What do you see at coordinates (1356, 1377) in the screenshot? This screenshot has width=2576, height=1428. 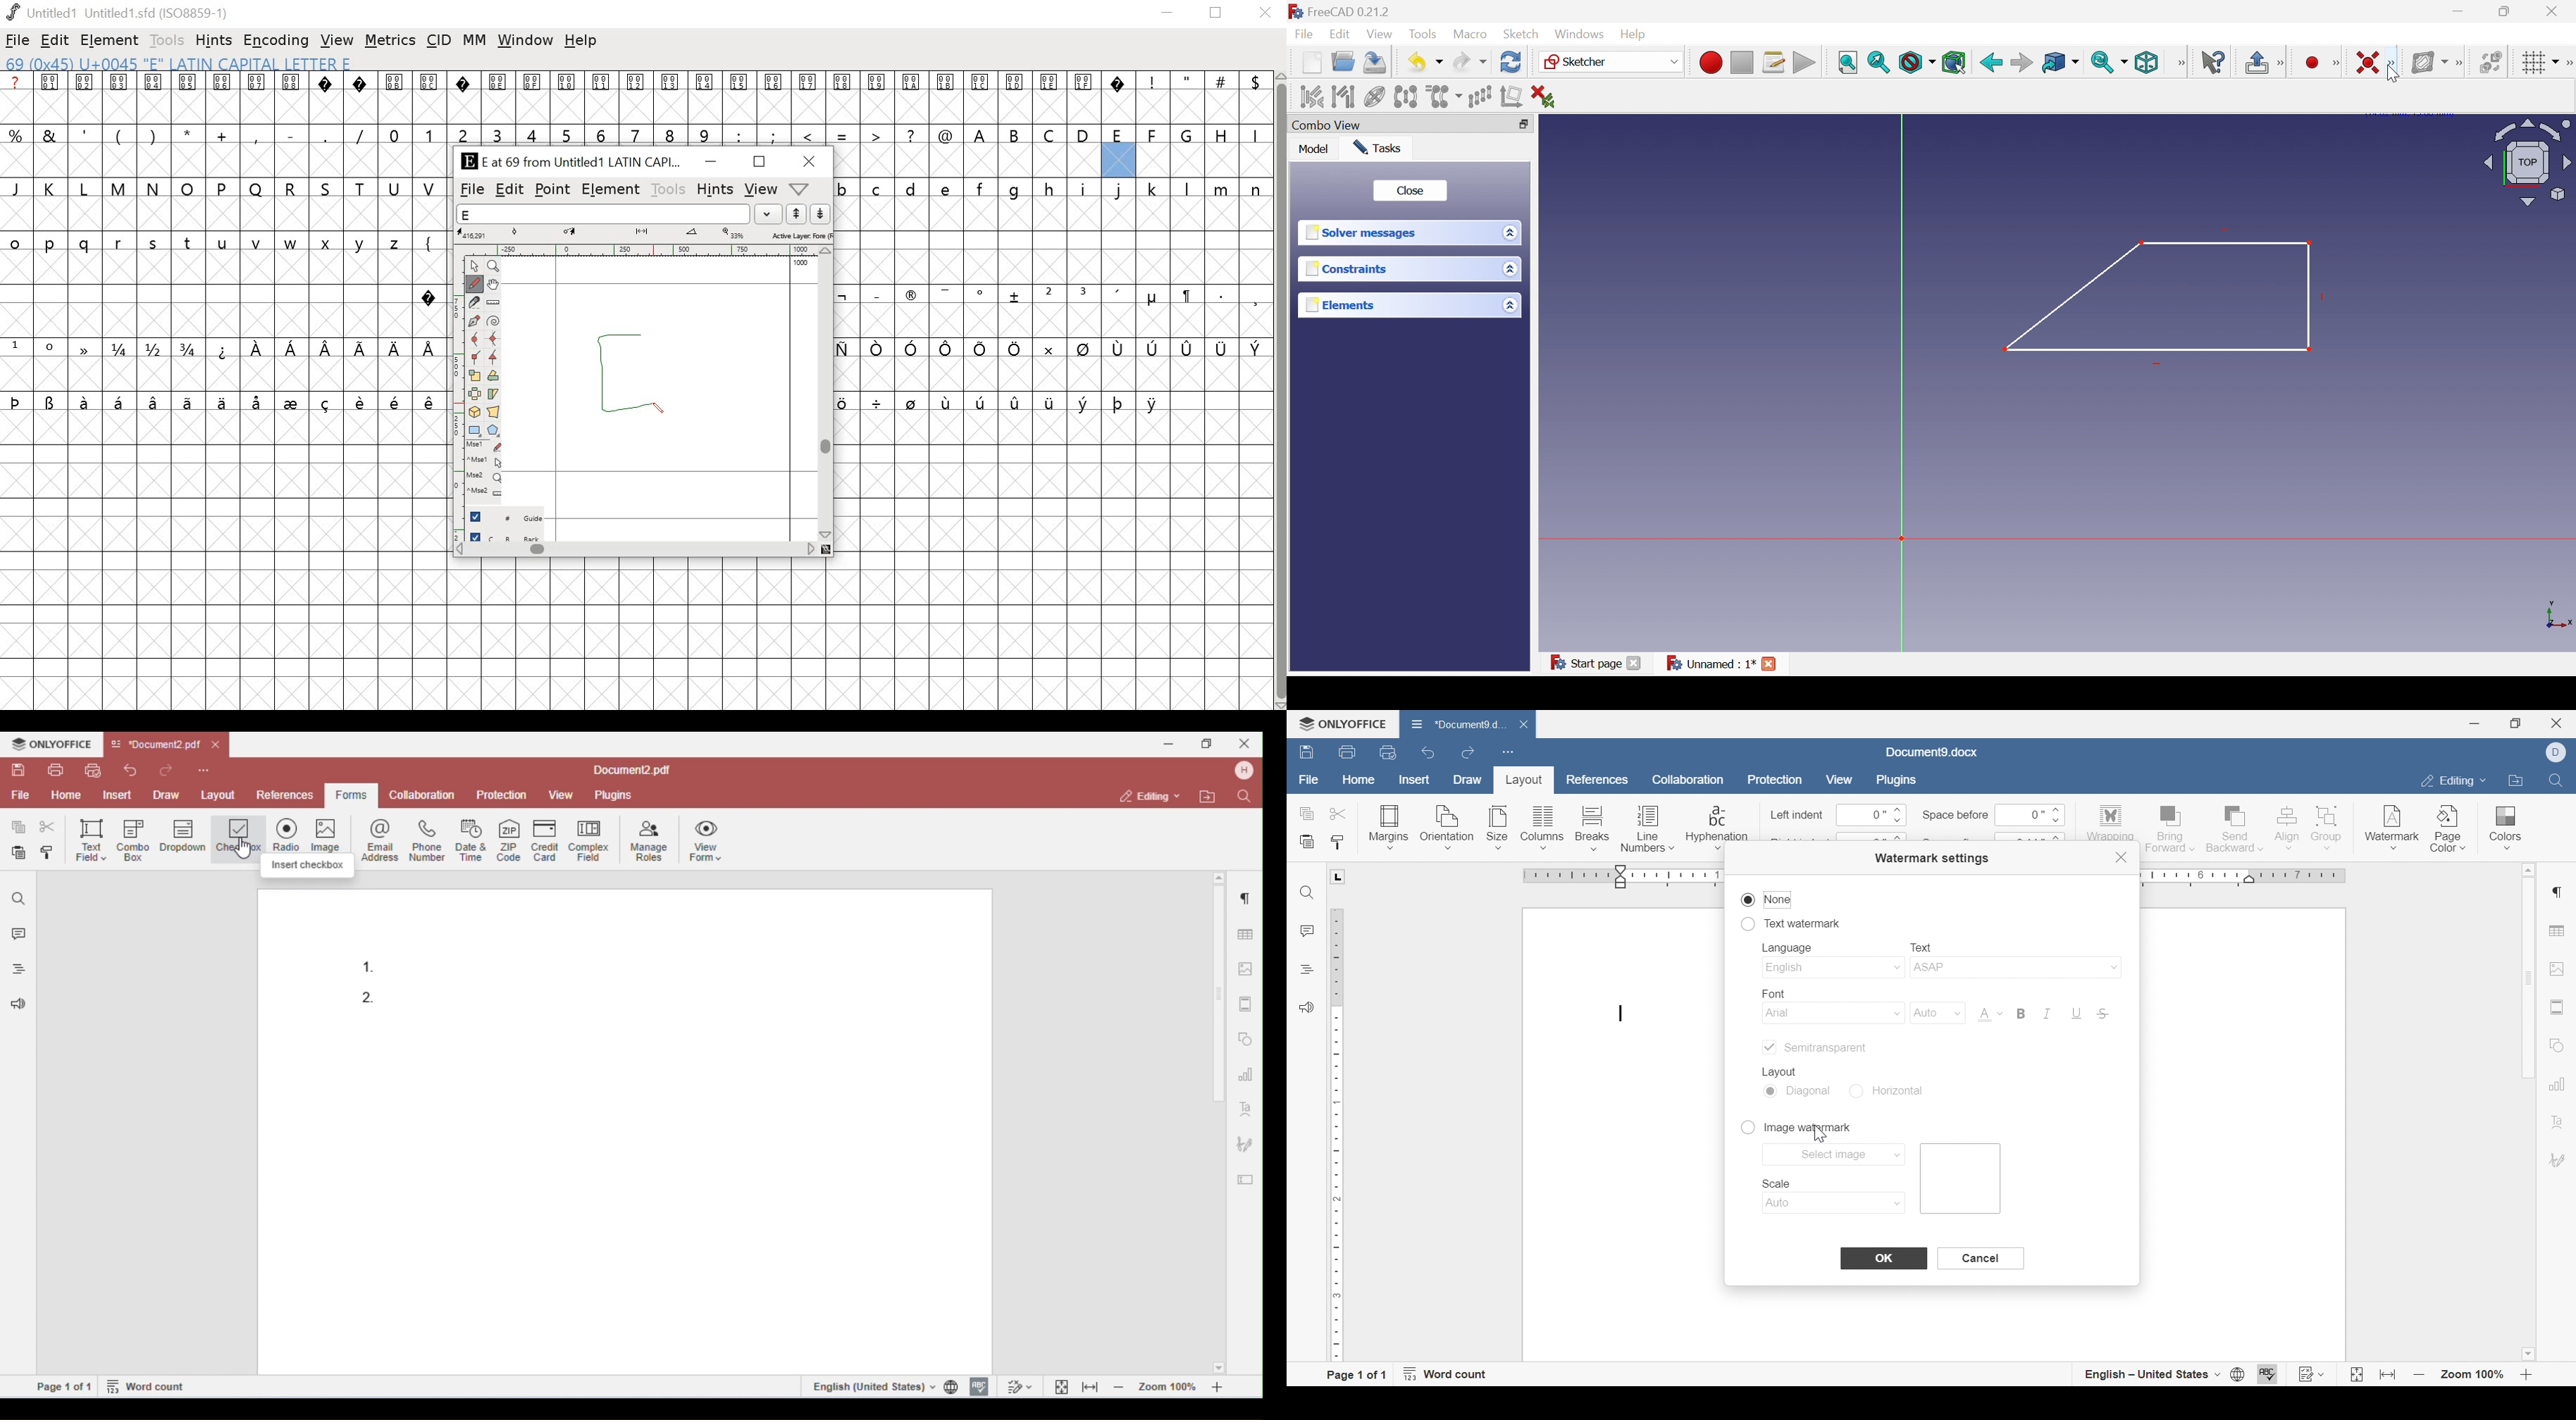 I see `page 1 of 1` at bounding box center [1356, 1377].